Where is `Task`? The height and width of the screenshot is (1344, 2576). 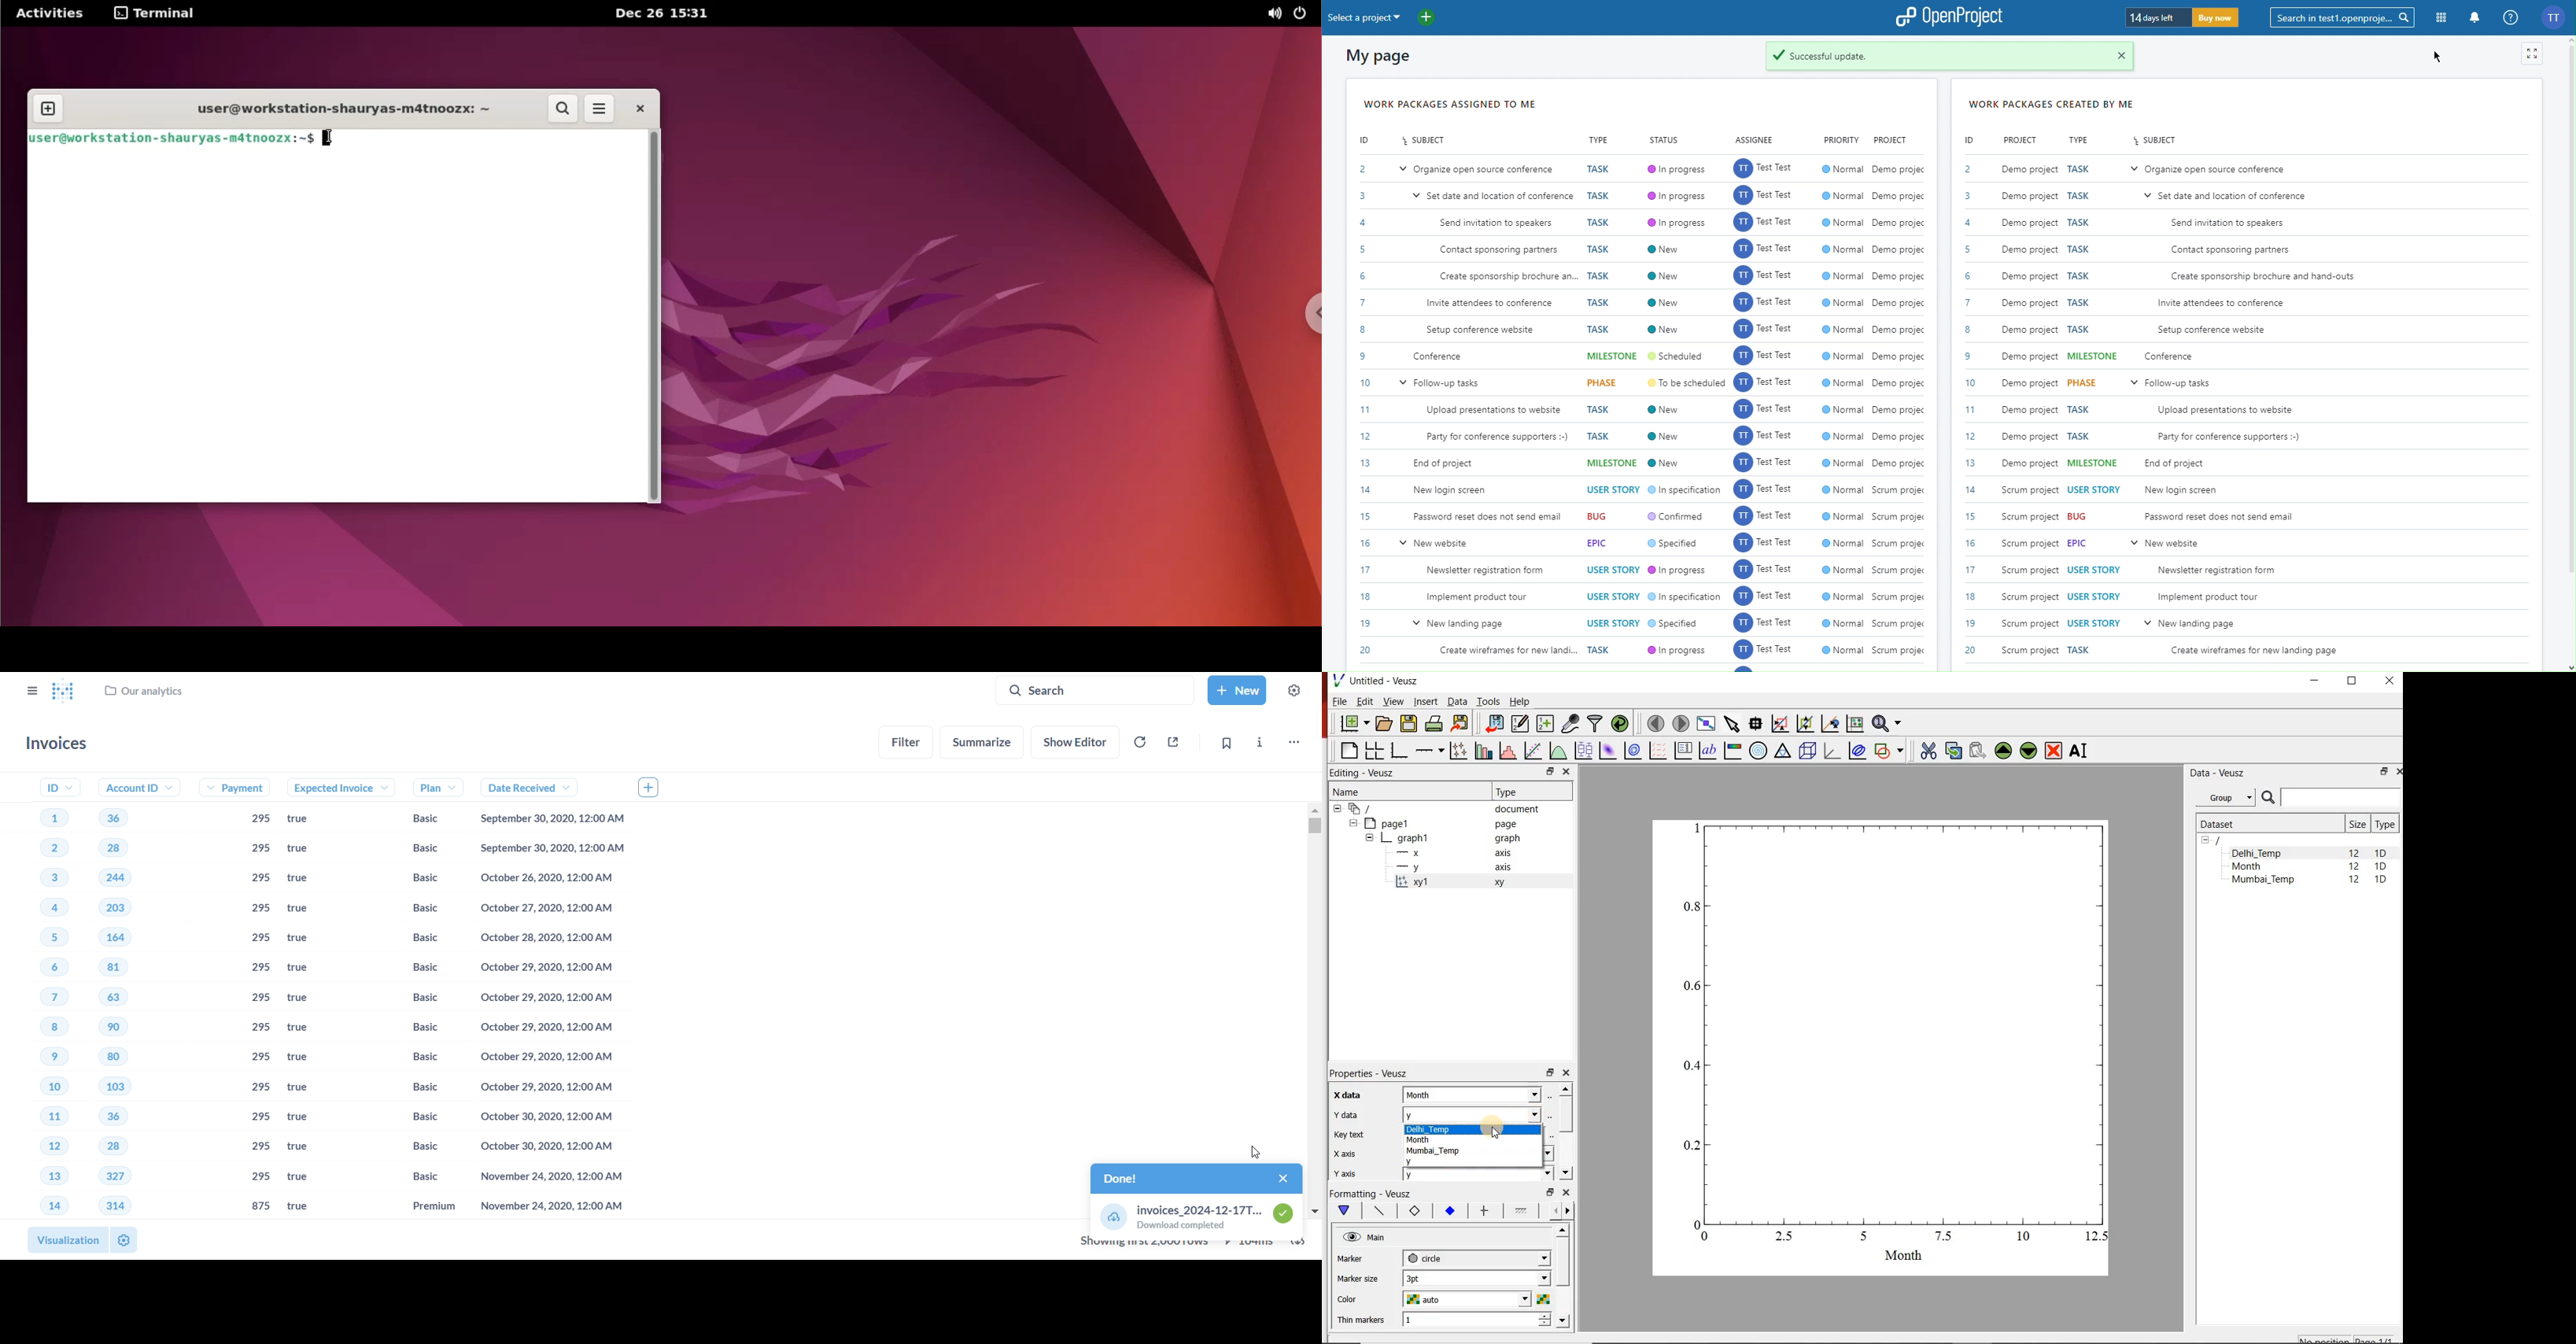 Task is located at coordinates (1604, 649).